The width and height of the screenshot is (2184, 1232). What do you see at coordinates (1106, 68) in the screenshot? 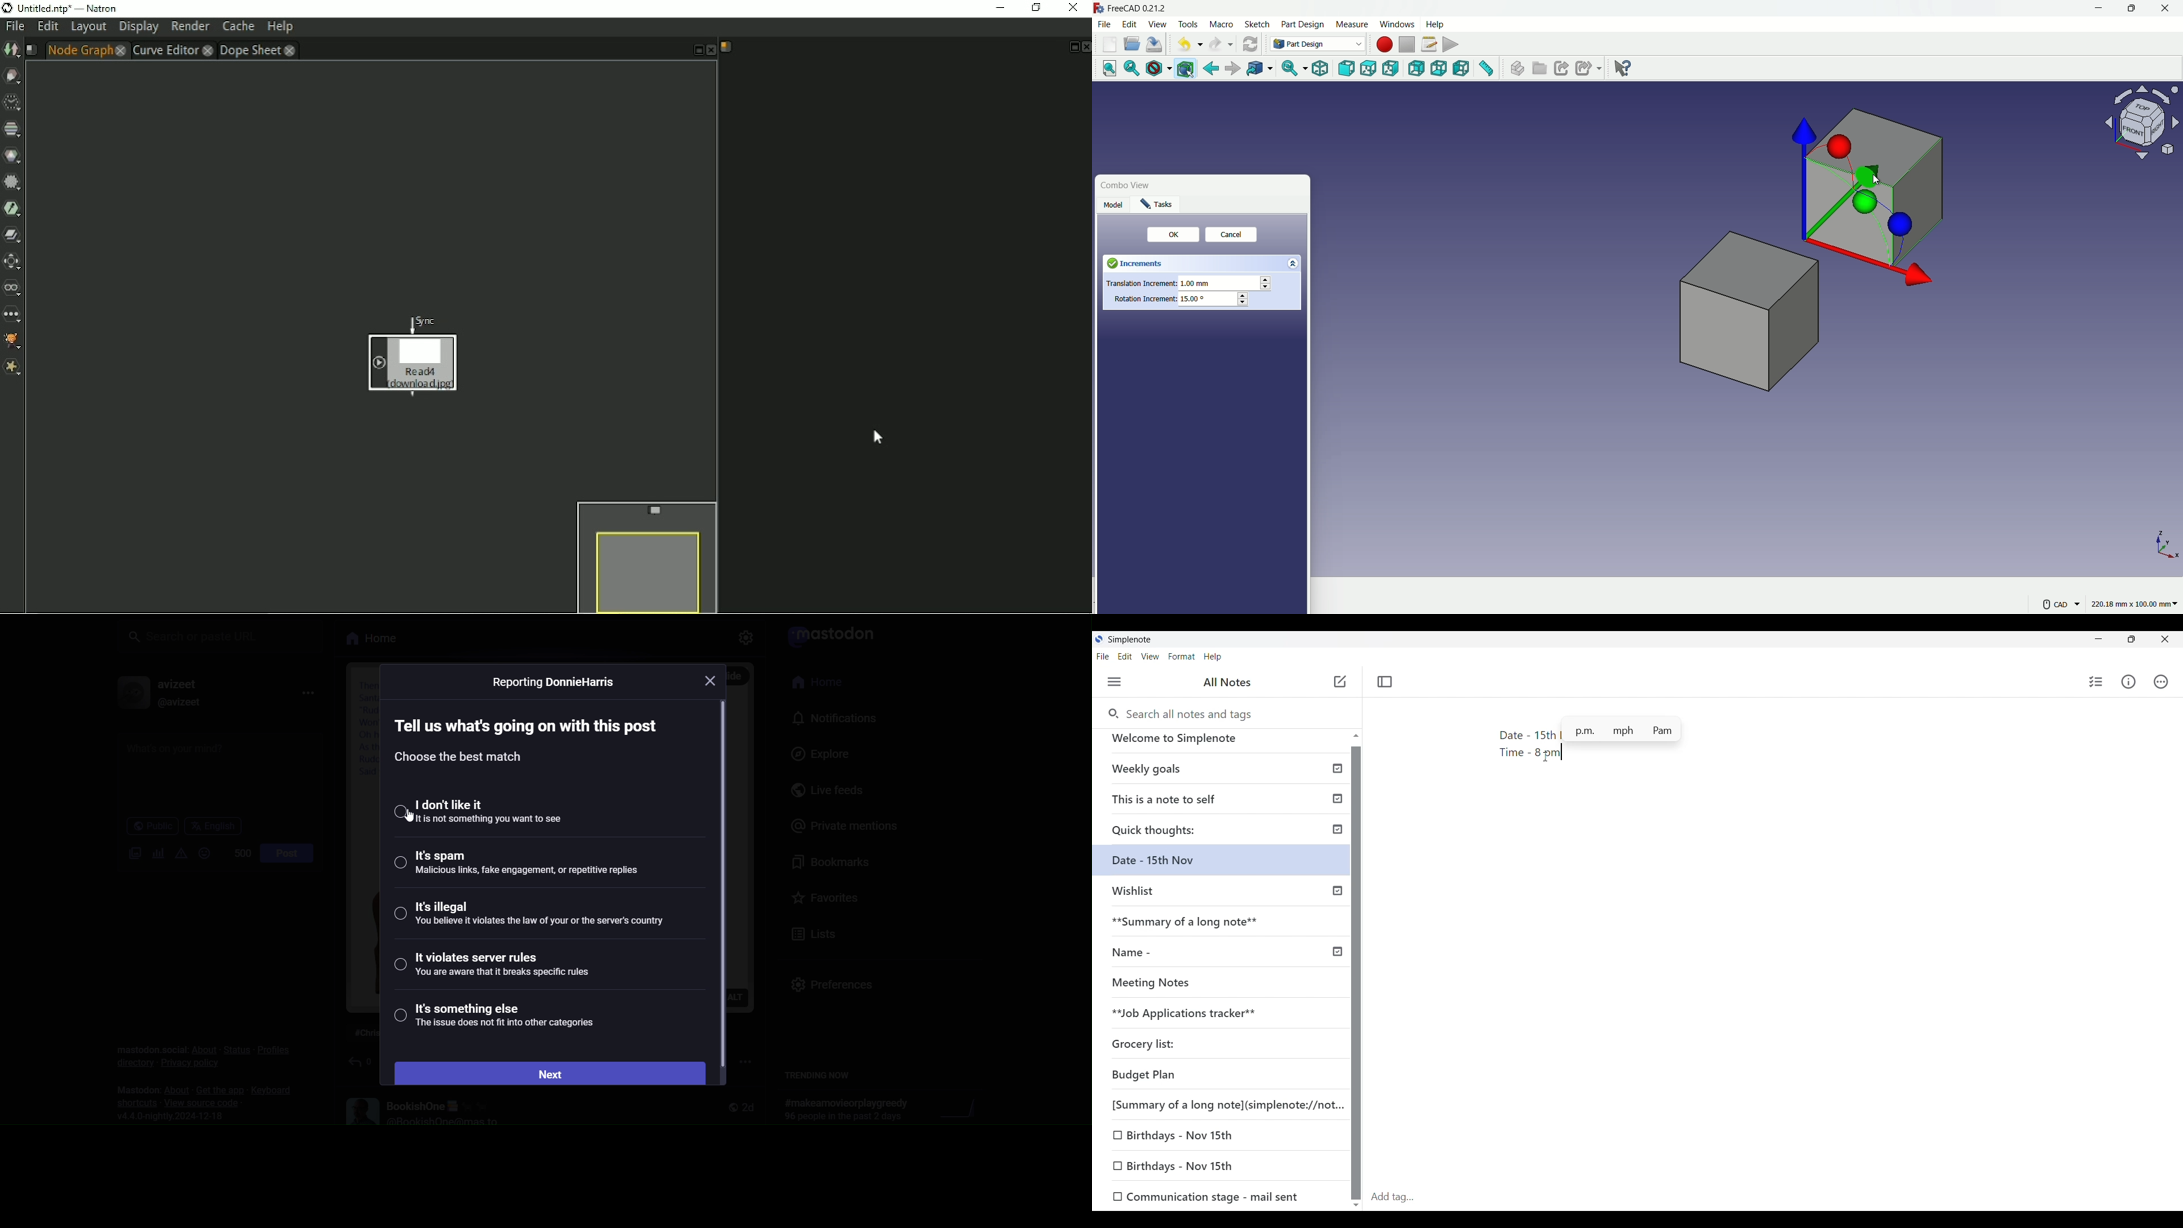
I see `fit all` at bounding box center [1106, 68].